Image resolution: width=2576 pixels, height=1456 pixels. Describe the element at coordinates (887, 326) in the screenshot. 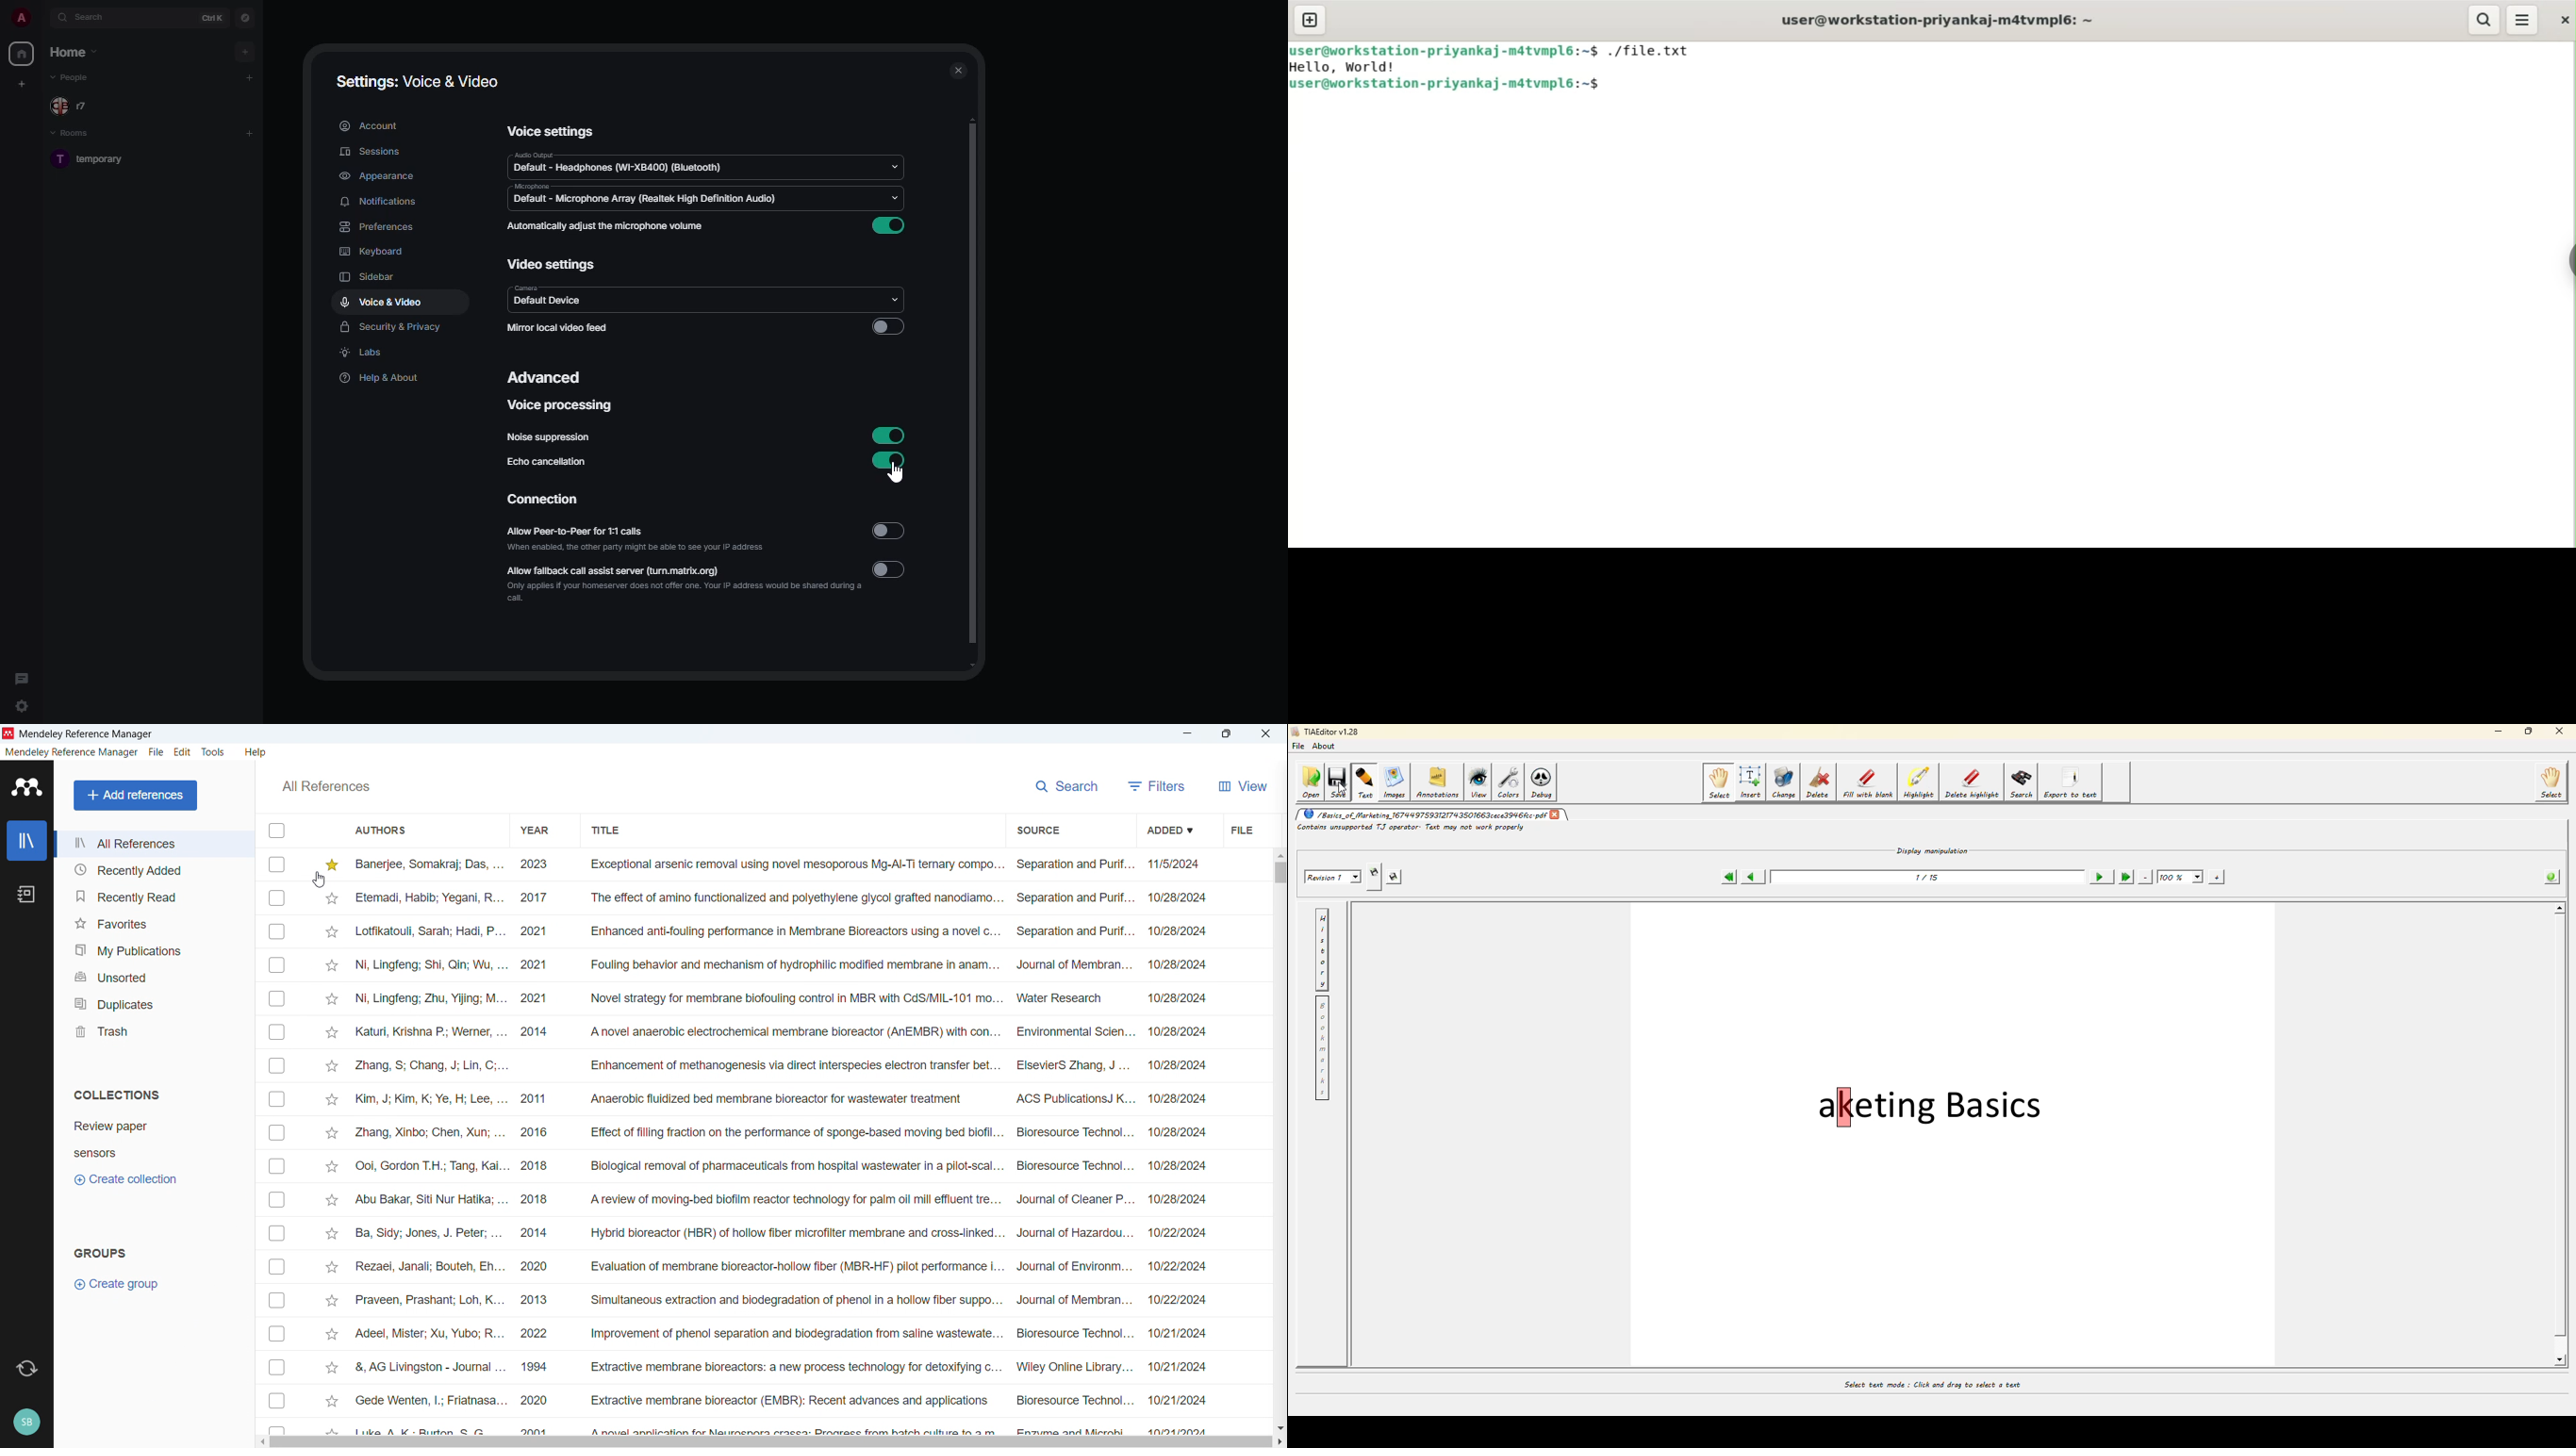

I see `disabled` at that location.